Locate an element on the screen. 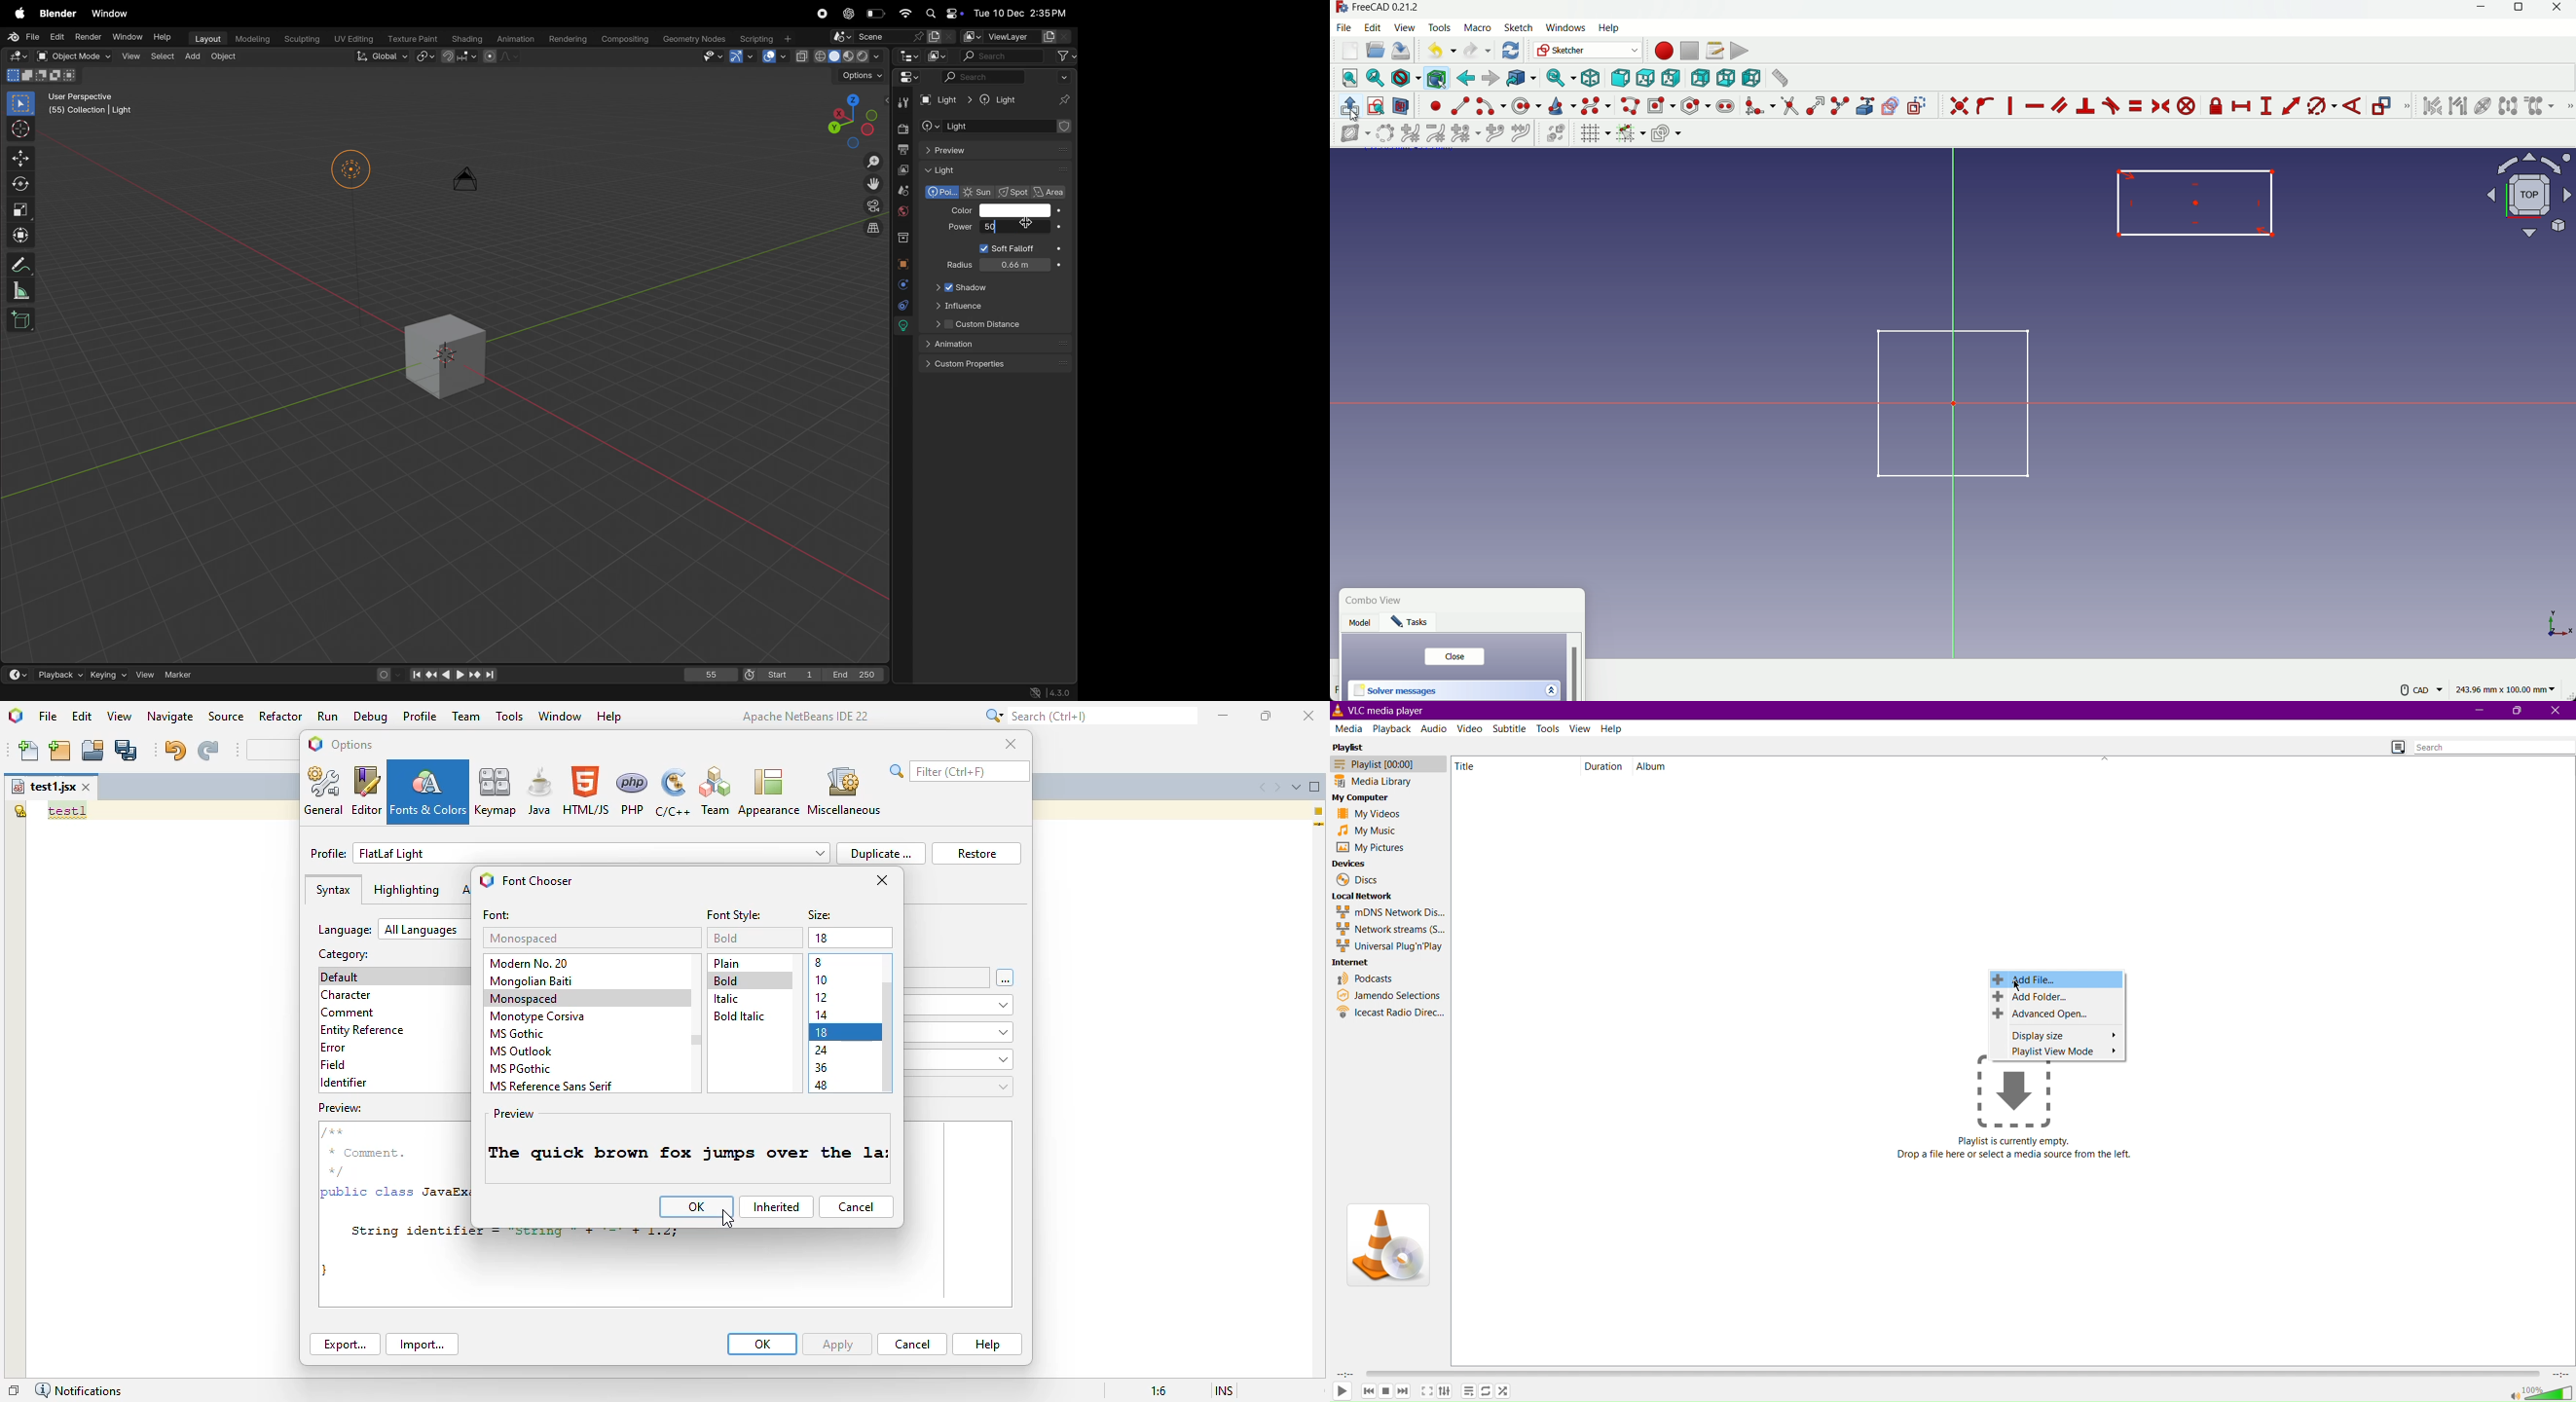  create circle is located at coordinates (1528, 105).